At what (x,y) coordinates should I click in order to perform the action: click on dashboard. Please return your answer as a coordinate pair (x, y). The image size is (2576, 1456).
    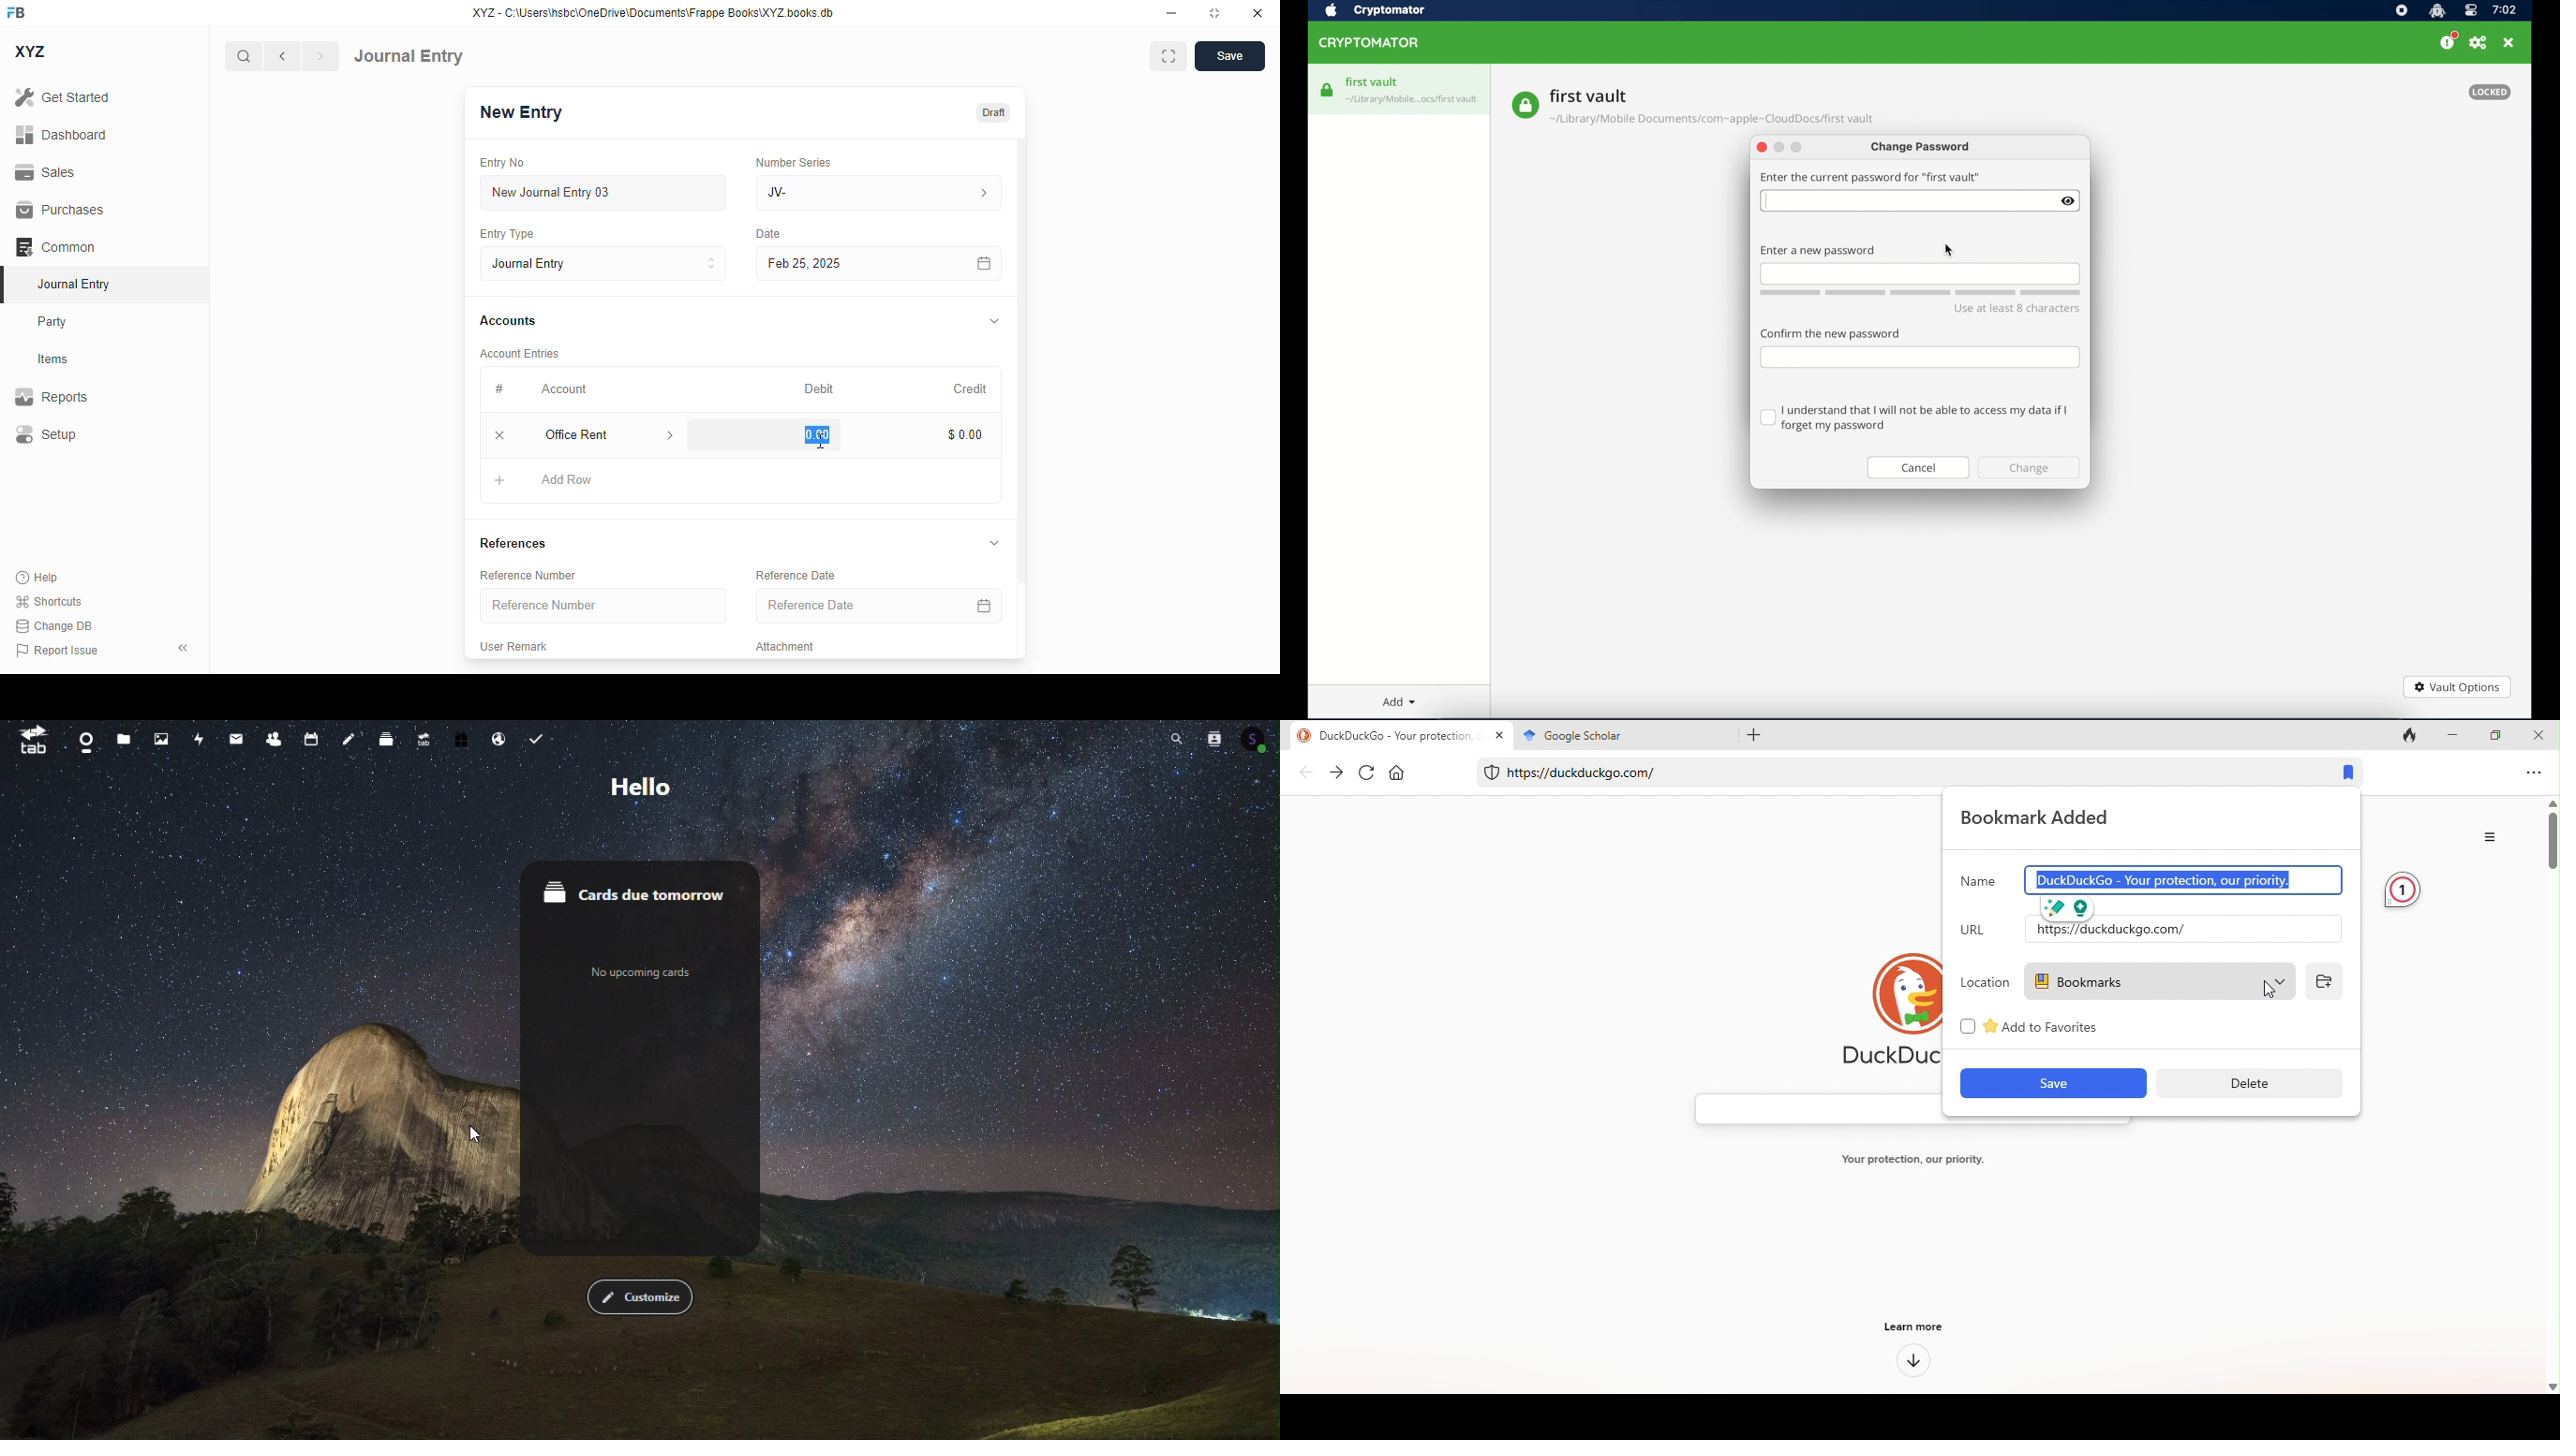
    Looking at the image, I should click on (62, 135).